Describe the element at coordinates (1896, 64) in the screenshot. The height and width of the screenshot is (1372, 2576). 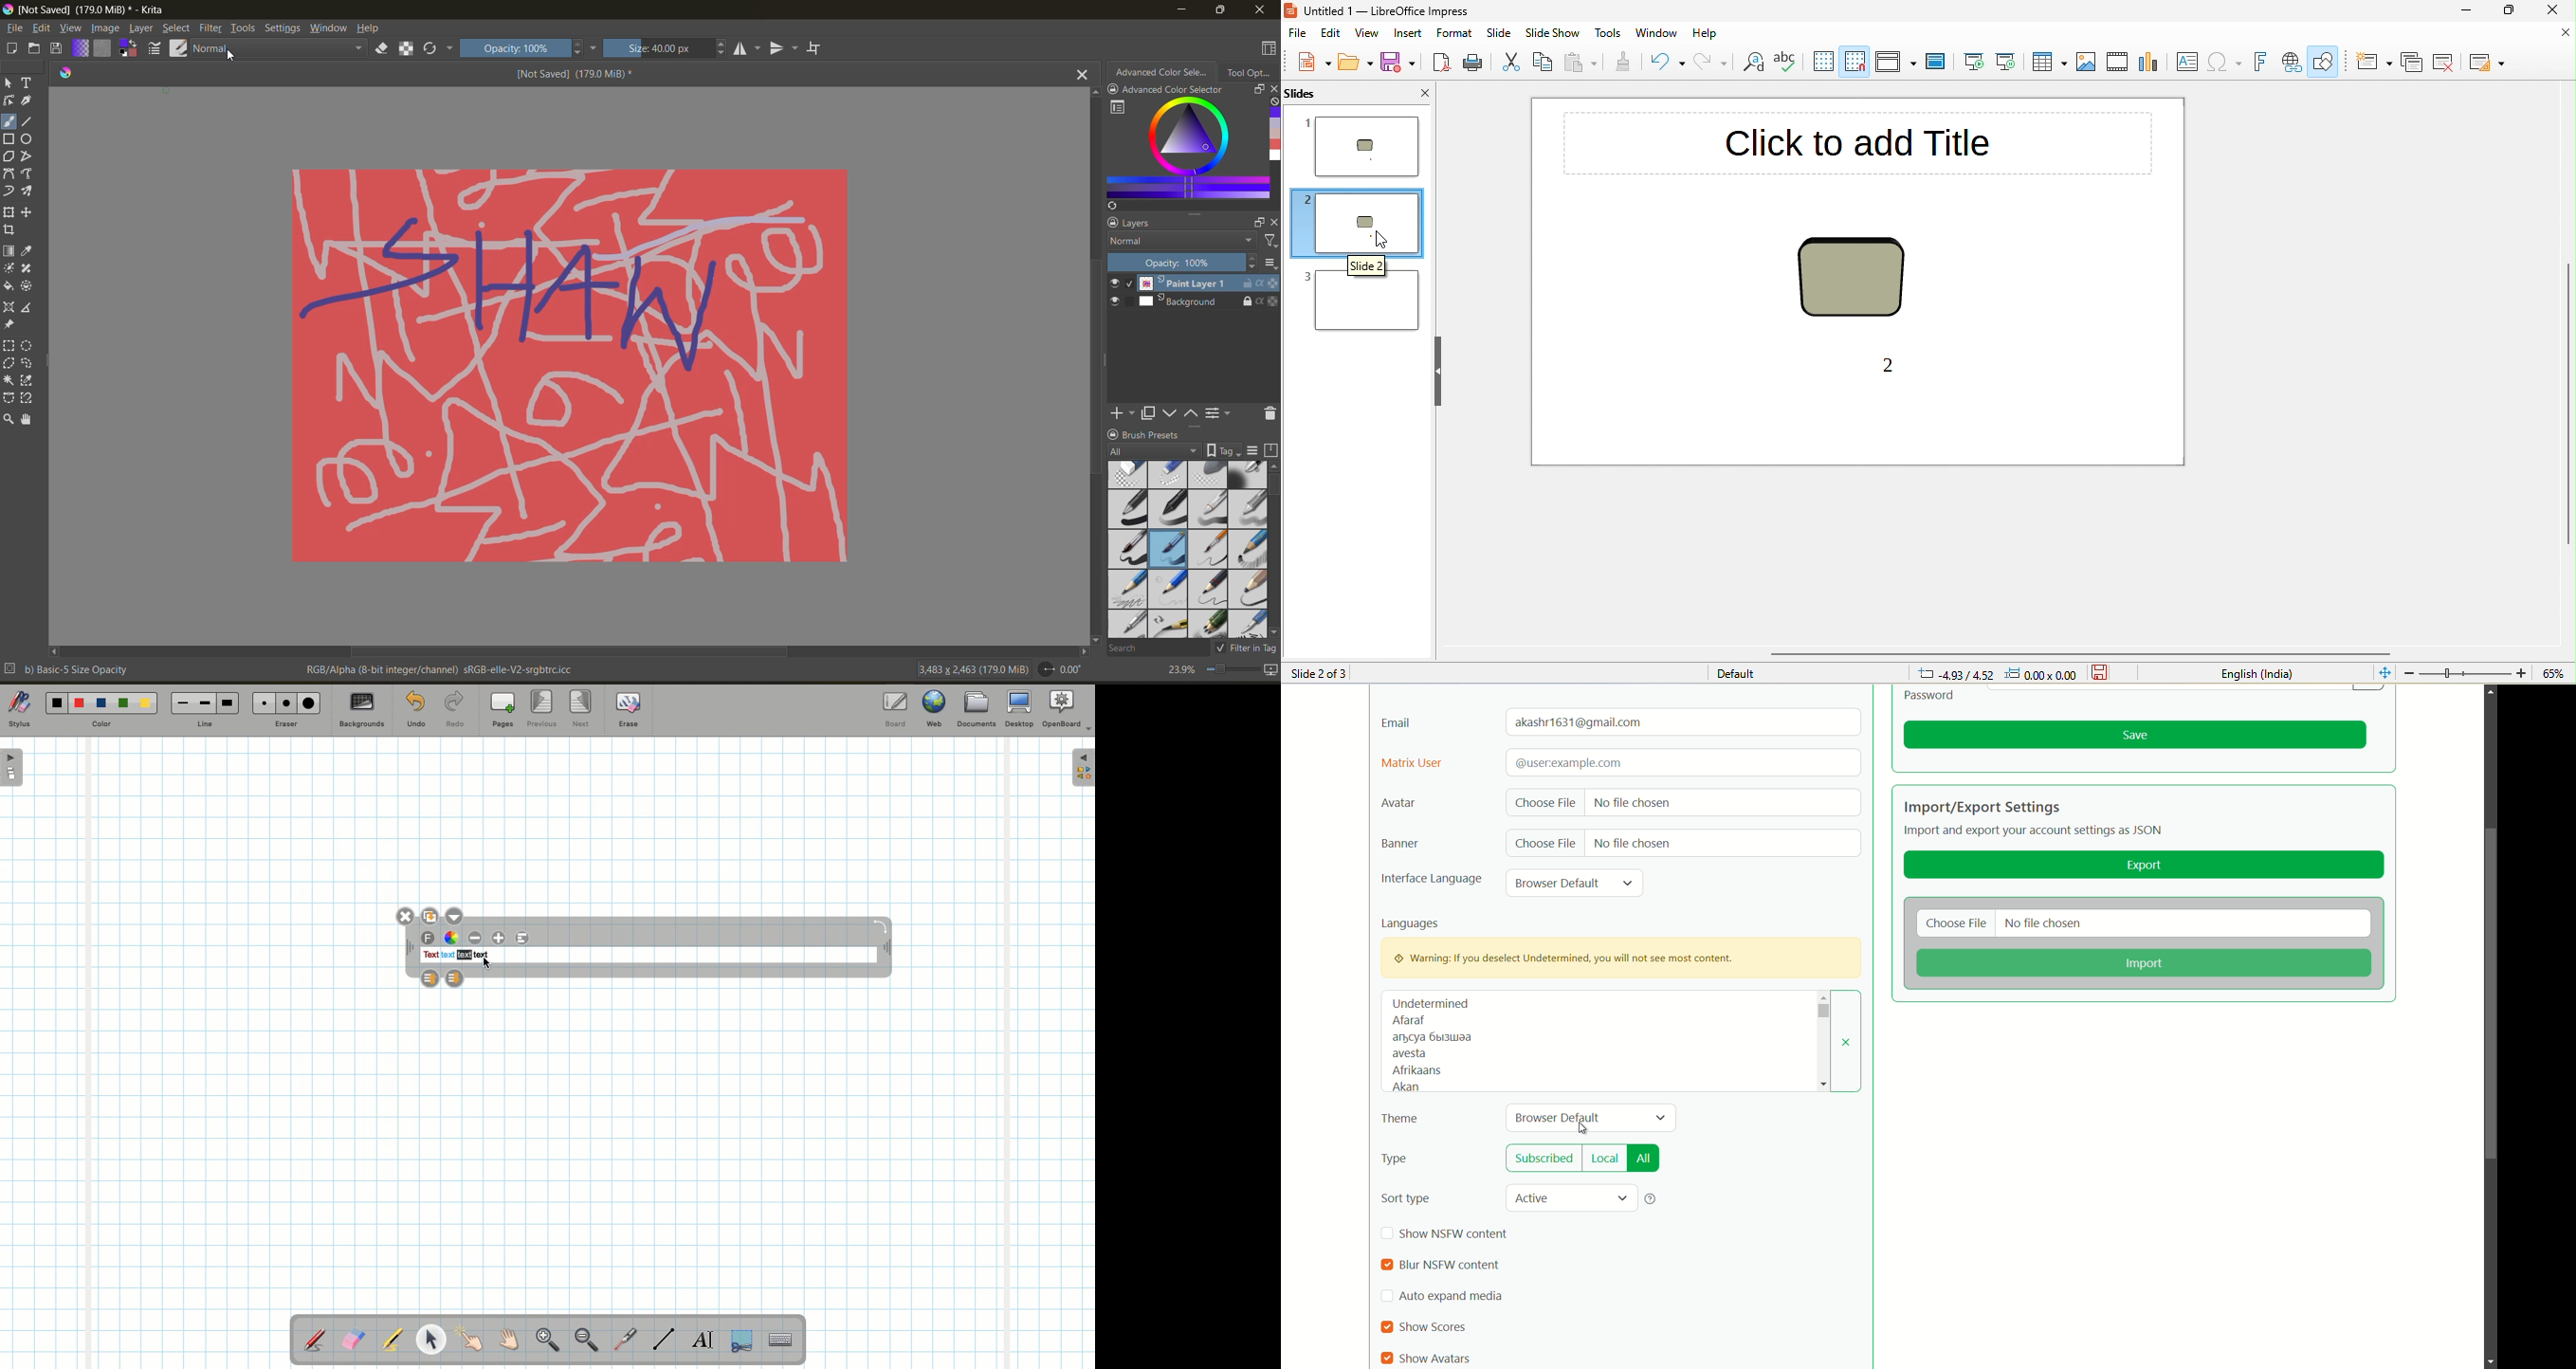
I see `display view` at that location.